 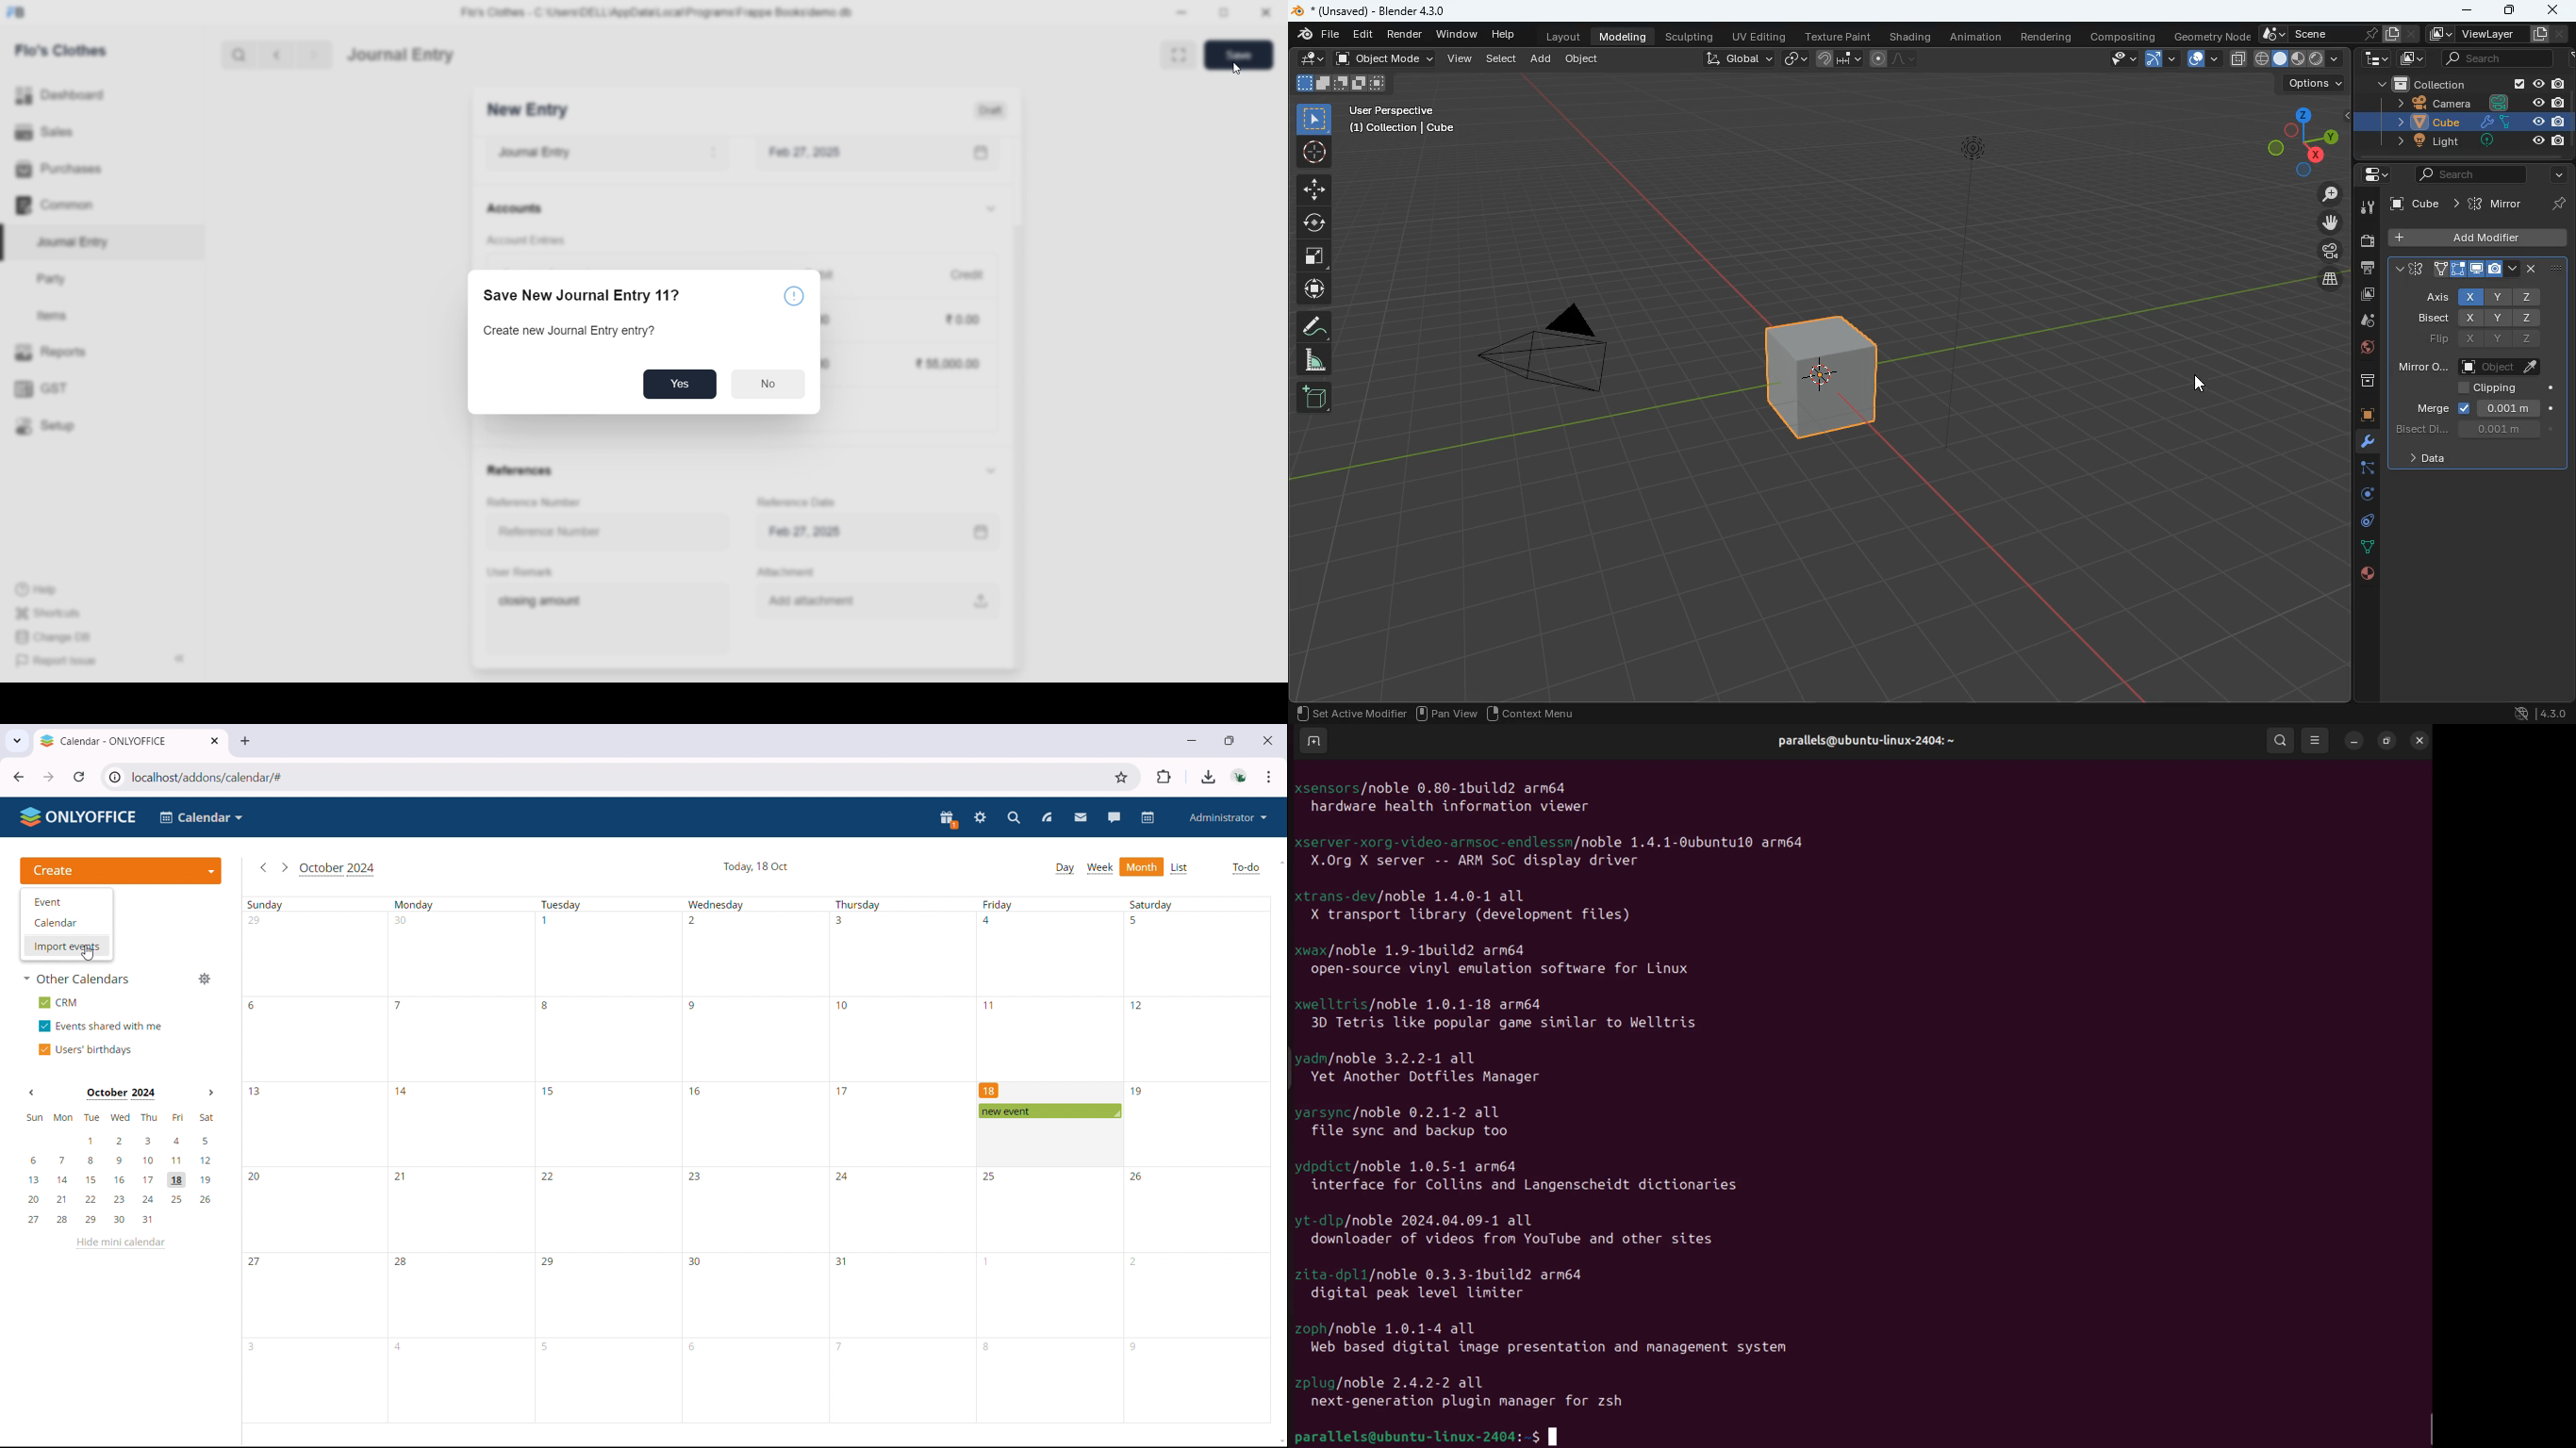 What do you see at coordinates (1149, 817) in the screenshot?
I see `calendar` at bounding box center [1149, 817].